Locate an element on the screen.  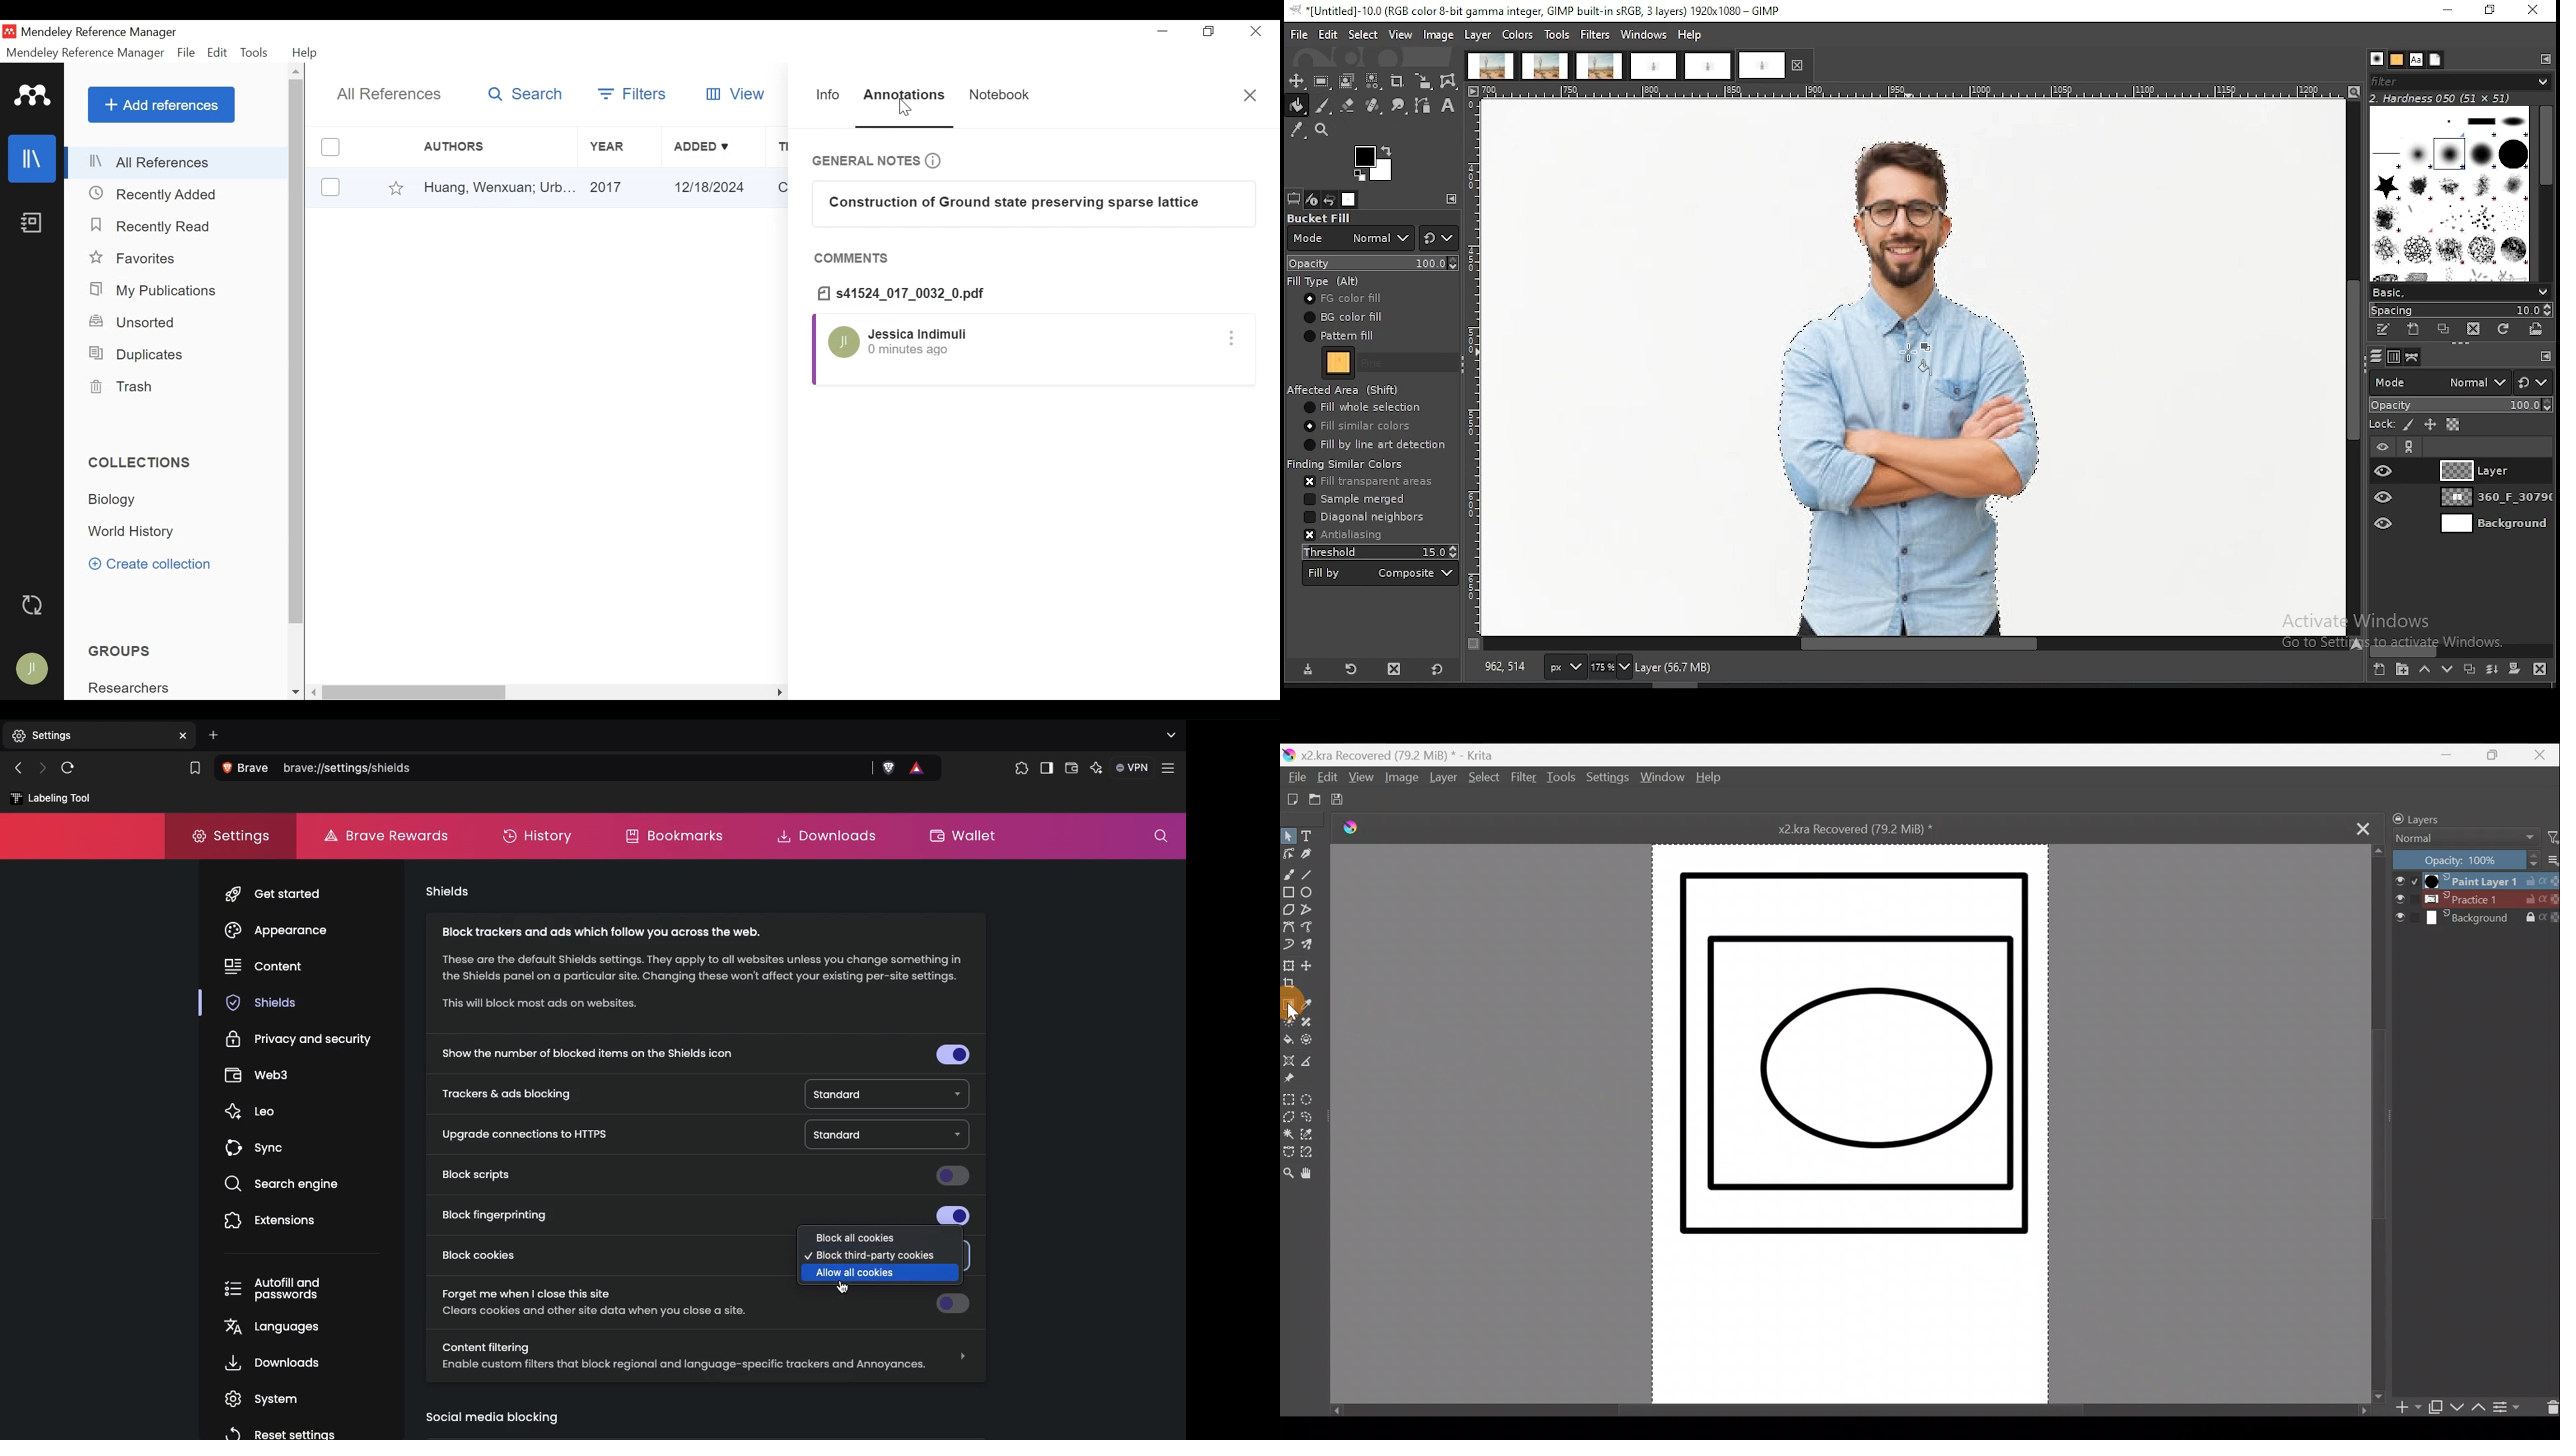
All References is located at coordinates (179, 161).